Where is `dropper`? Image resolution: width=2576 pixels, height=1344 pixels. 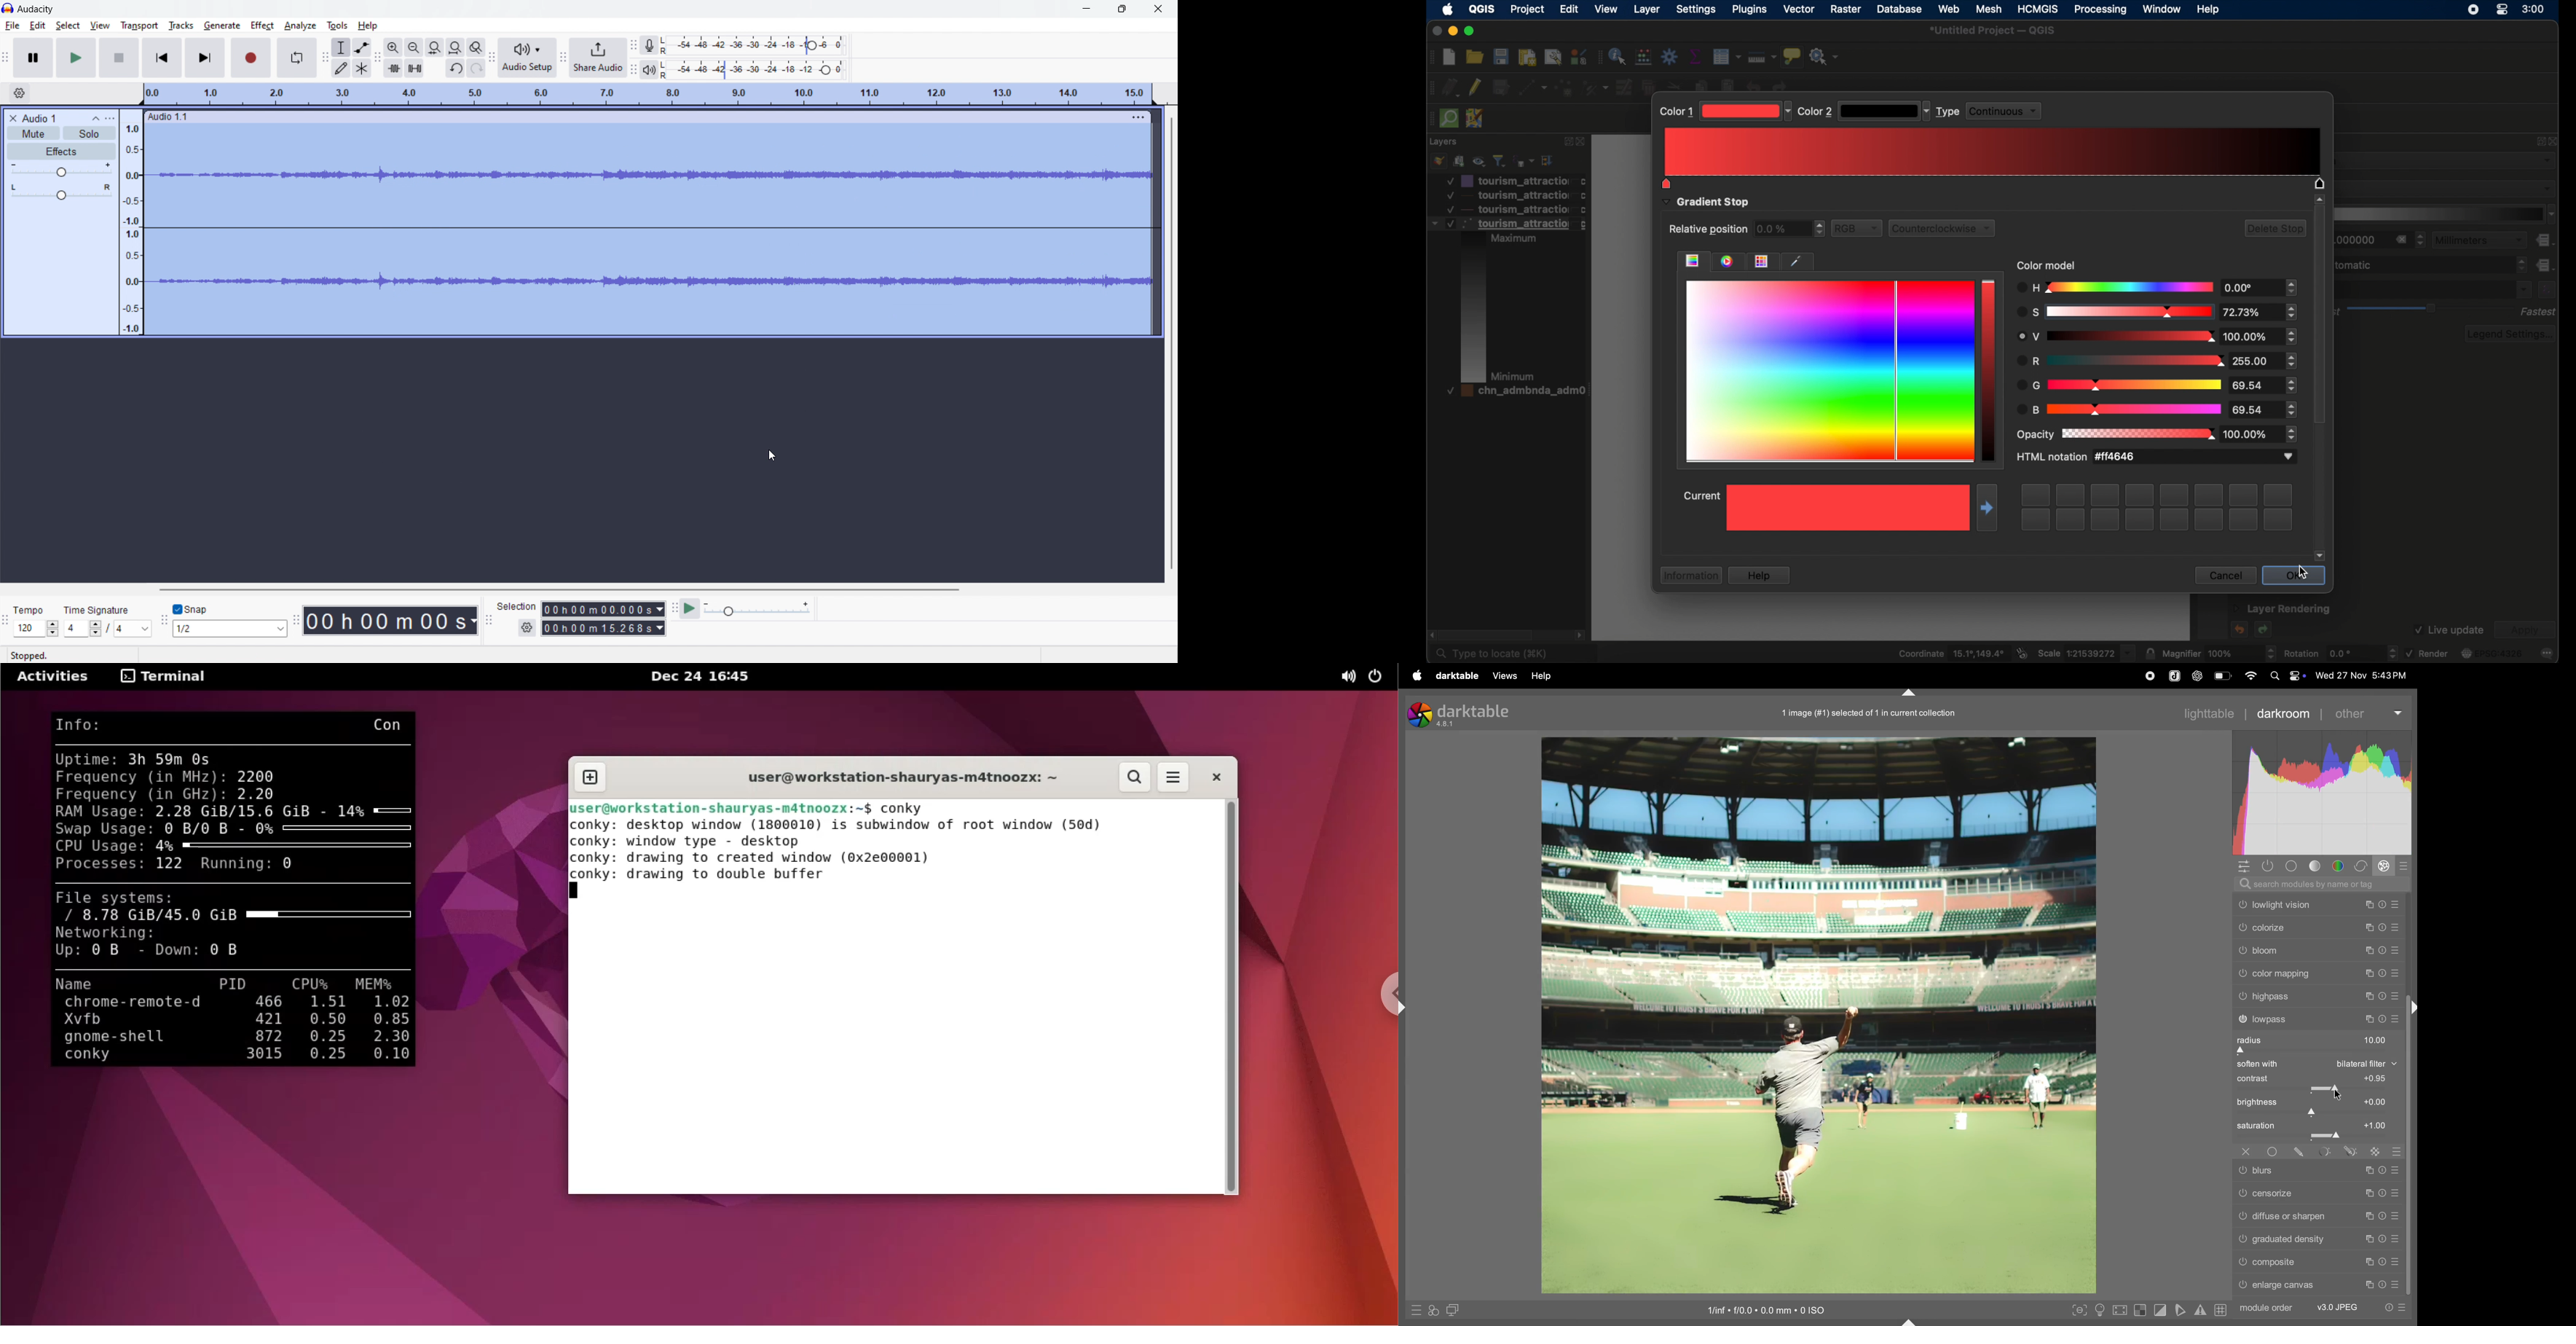 dropper is located at coordinates (1799, 260).